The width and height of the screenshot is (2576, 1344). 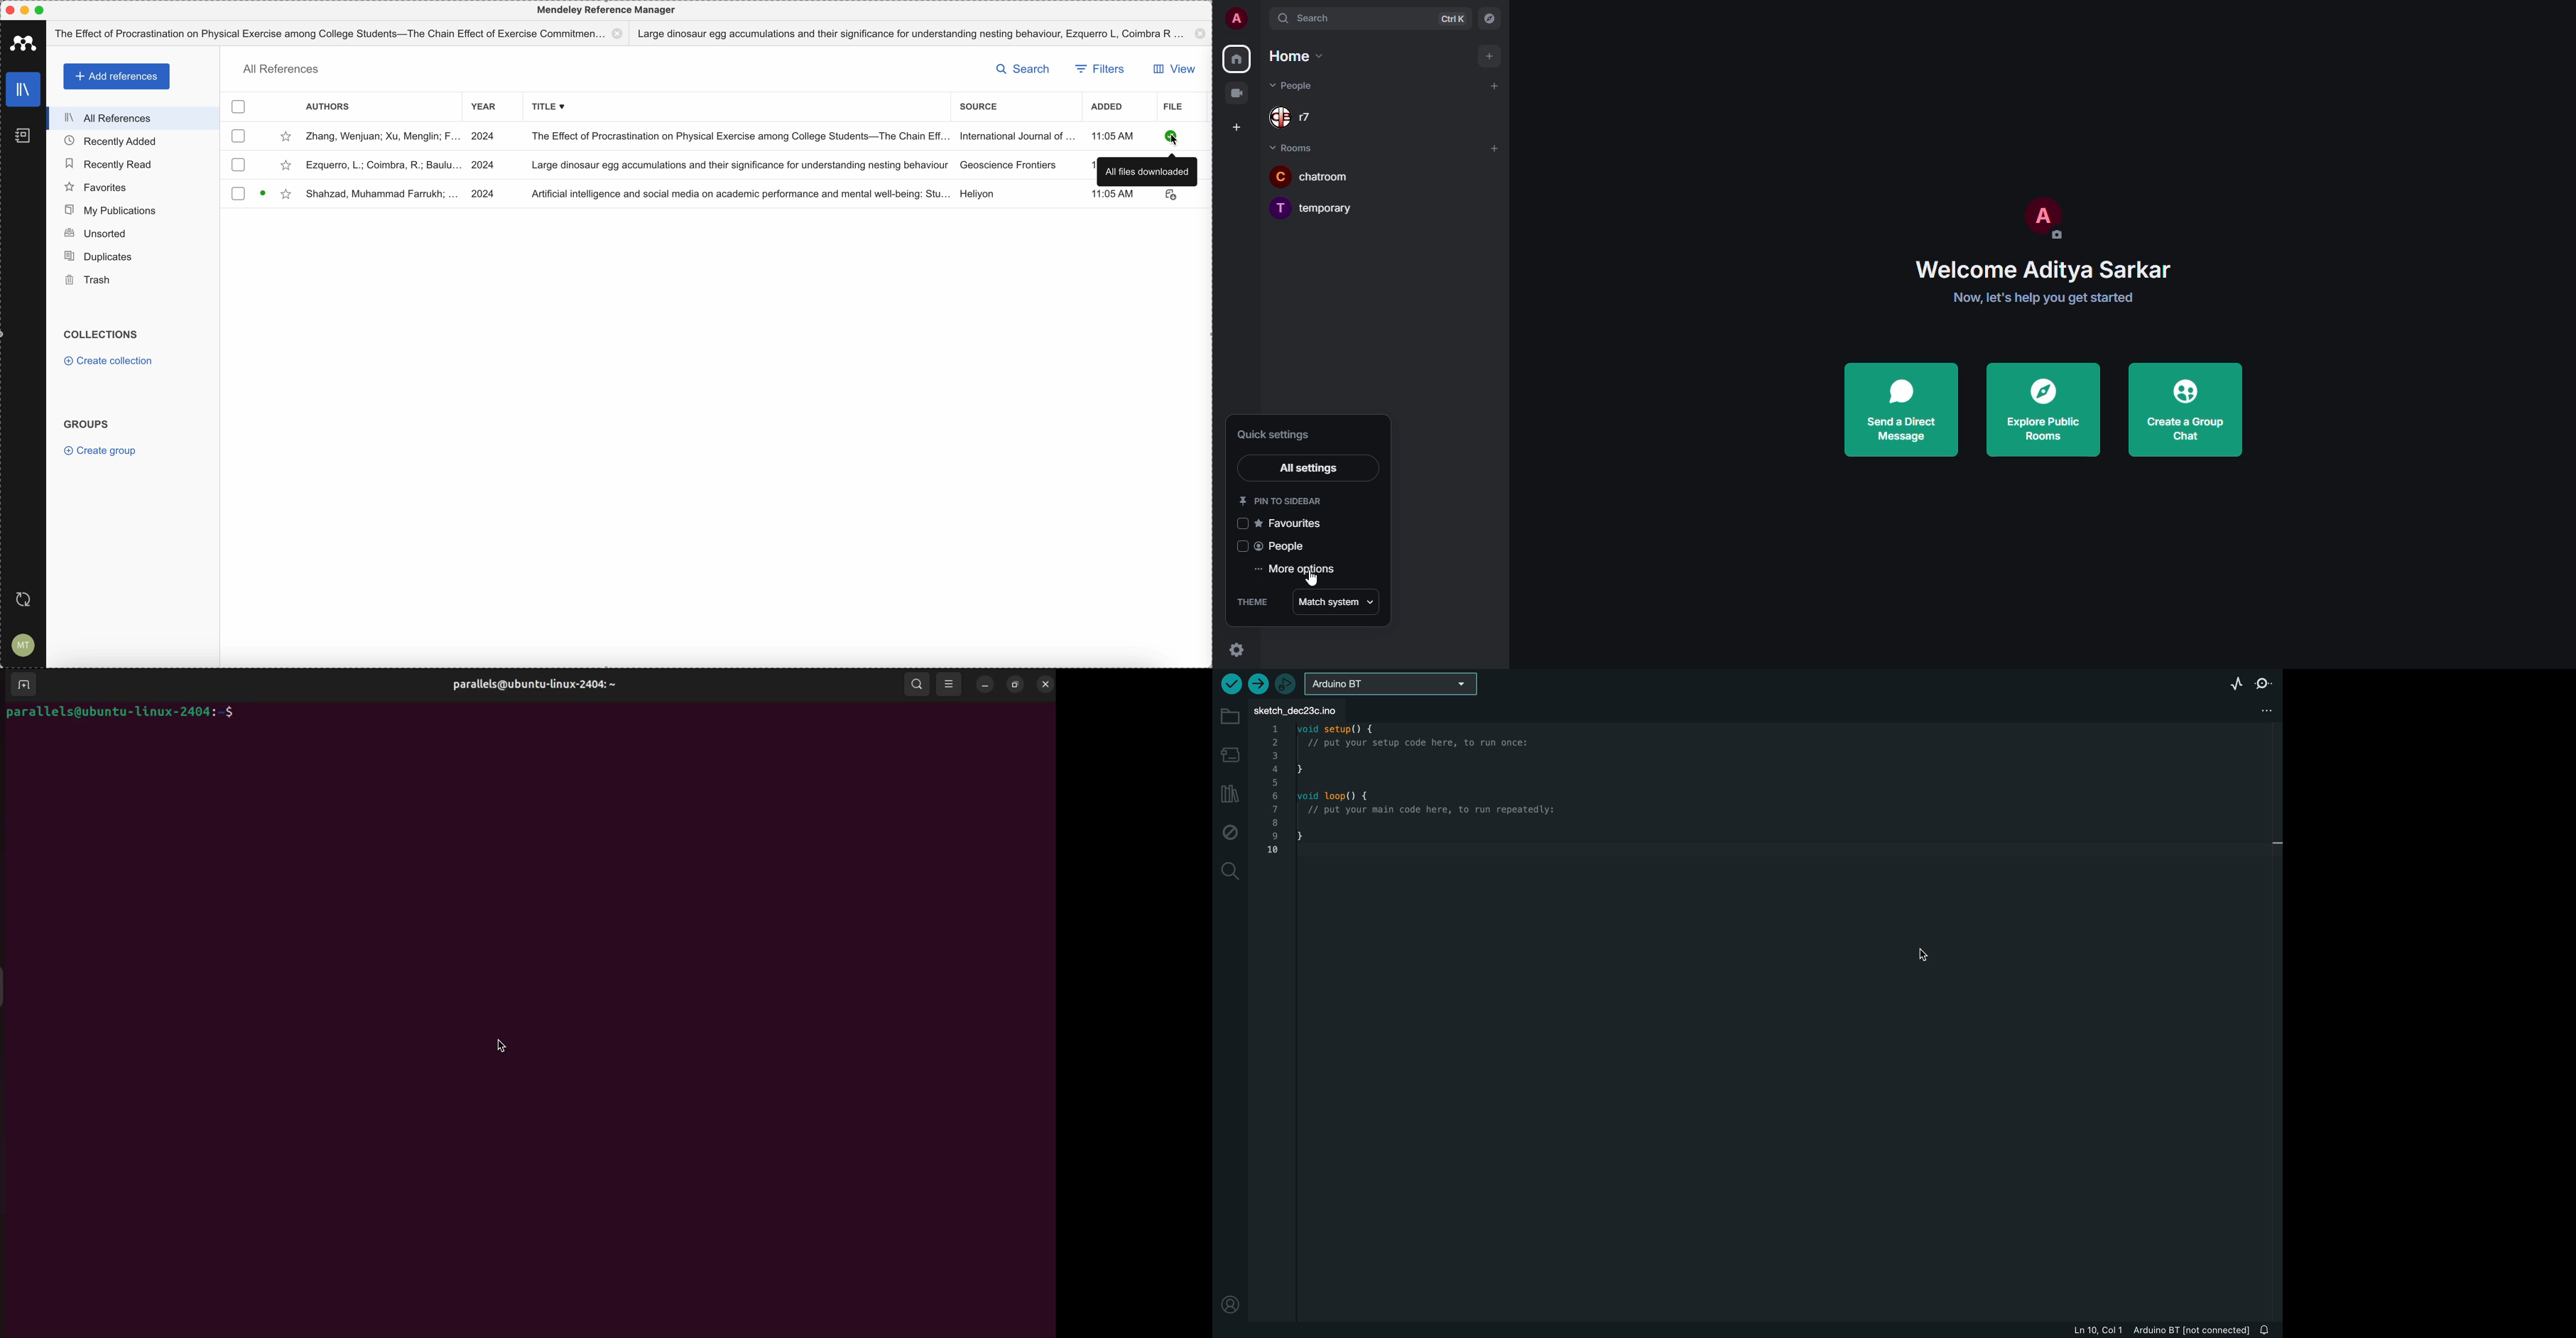 I want to click on expand, so click(x=1261, y=20).